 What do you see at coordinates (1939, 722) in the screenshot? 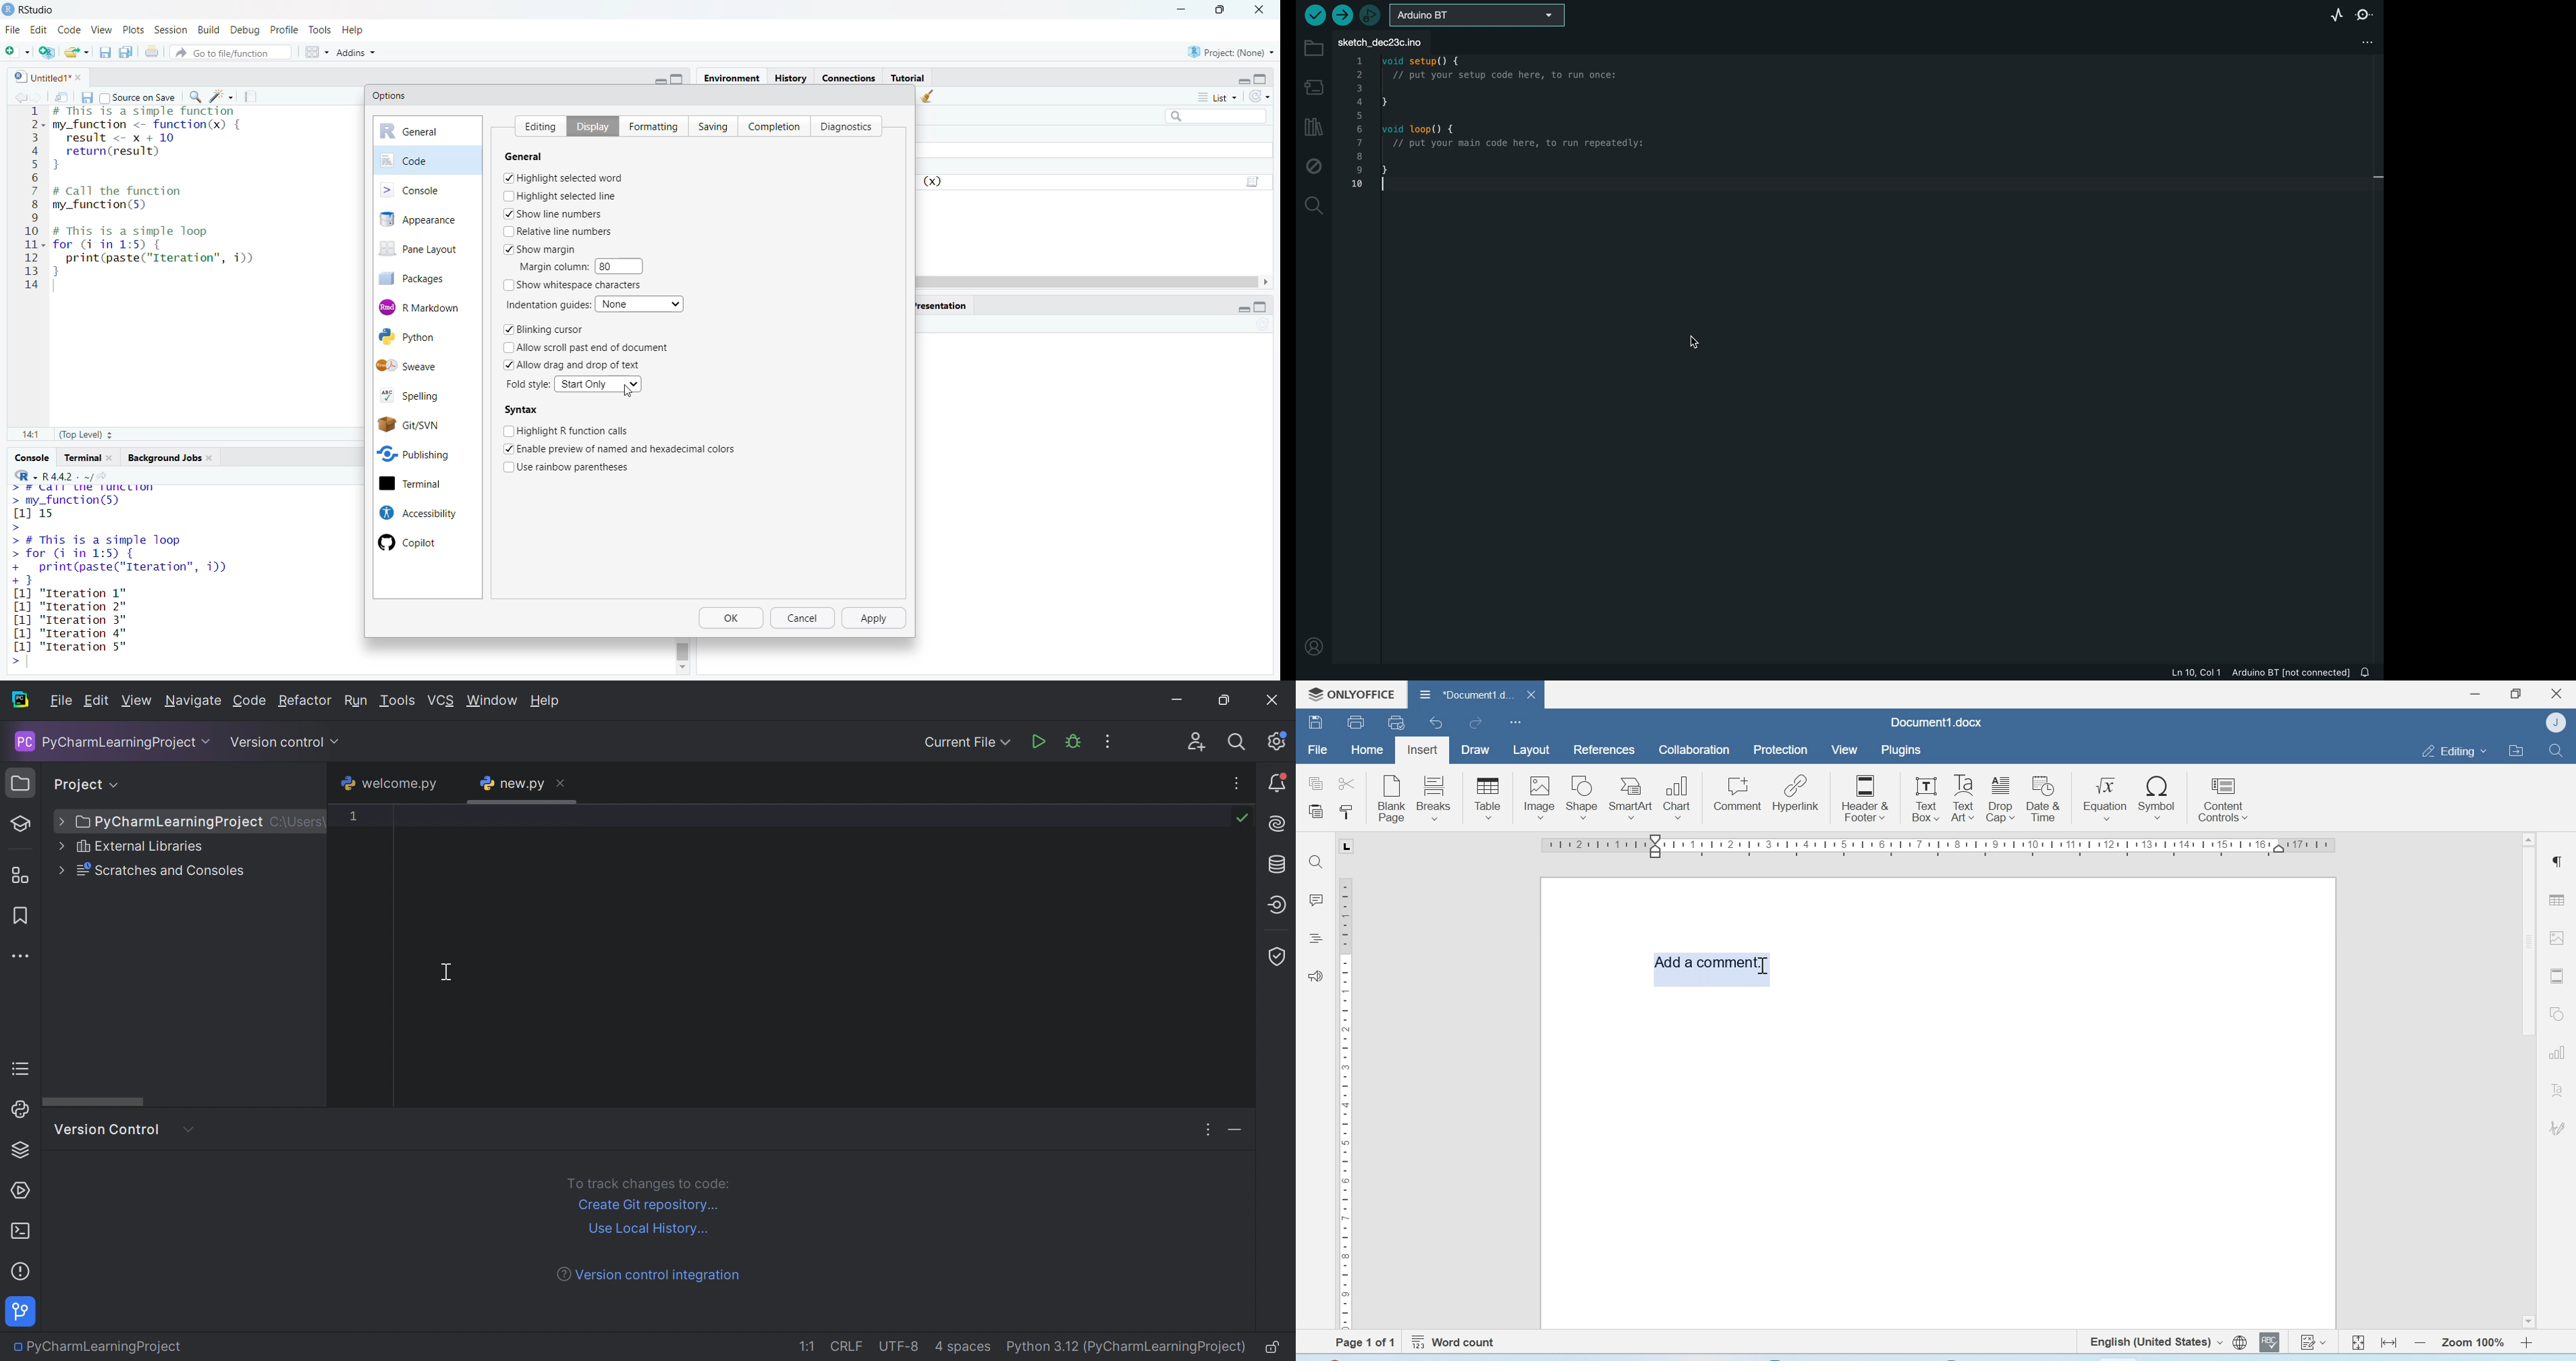
I see `Document1.docx` at bounding box center [1939, 722].